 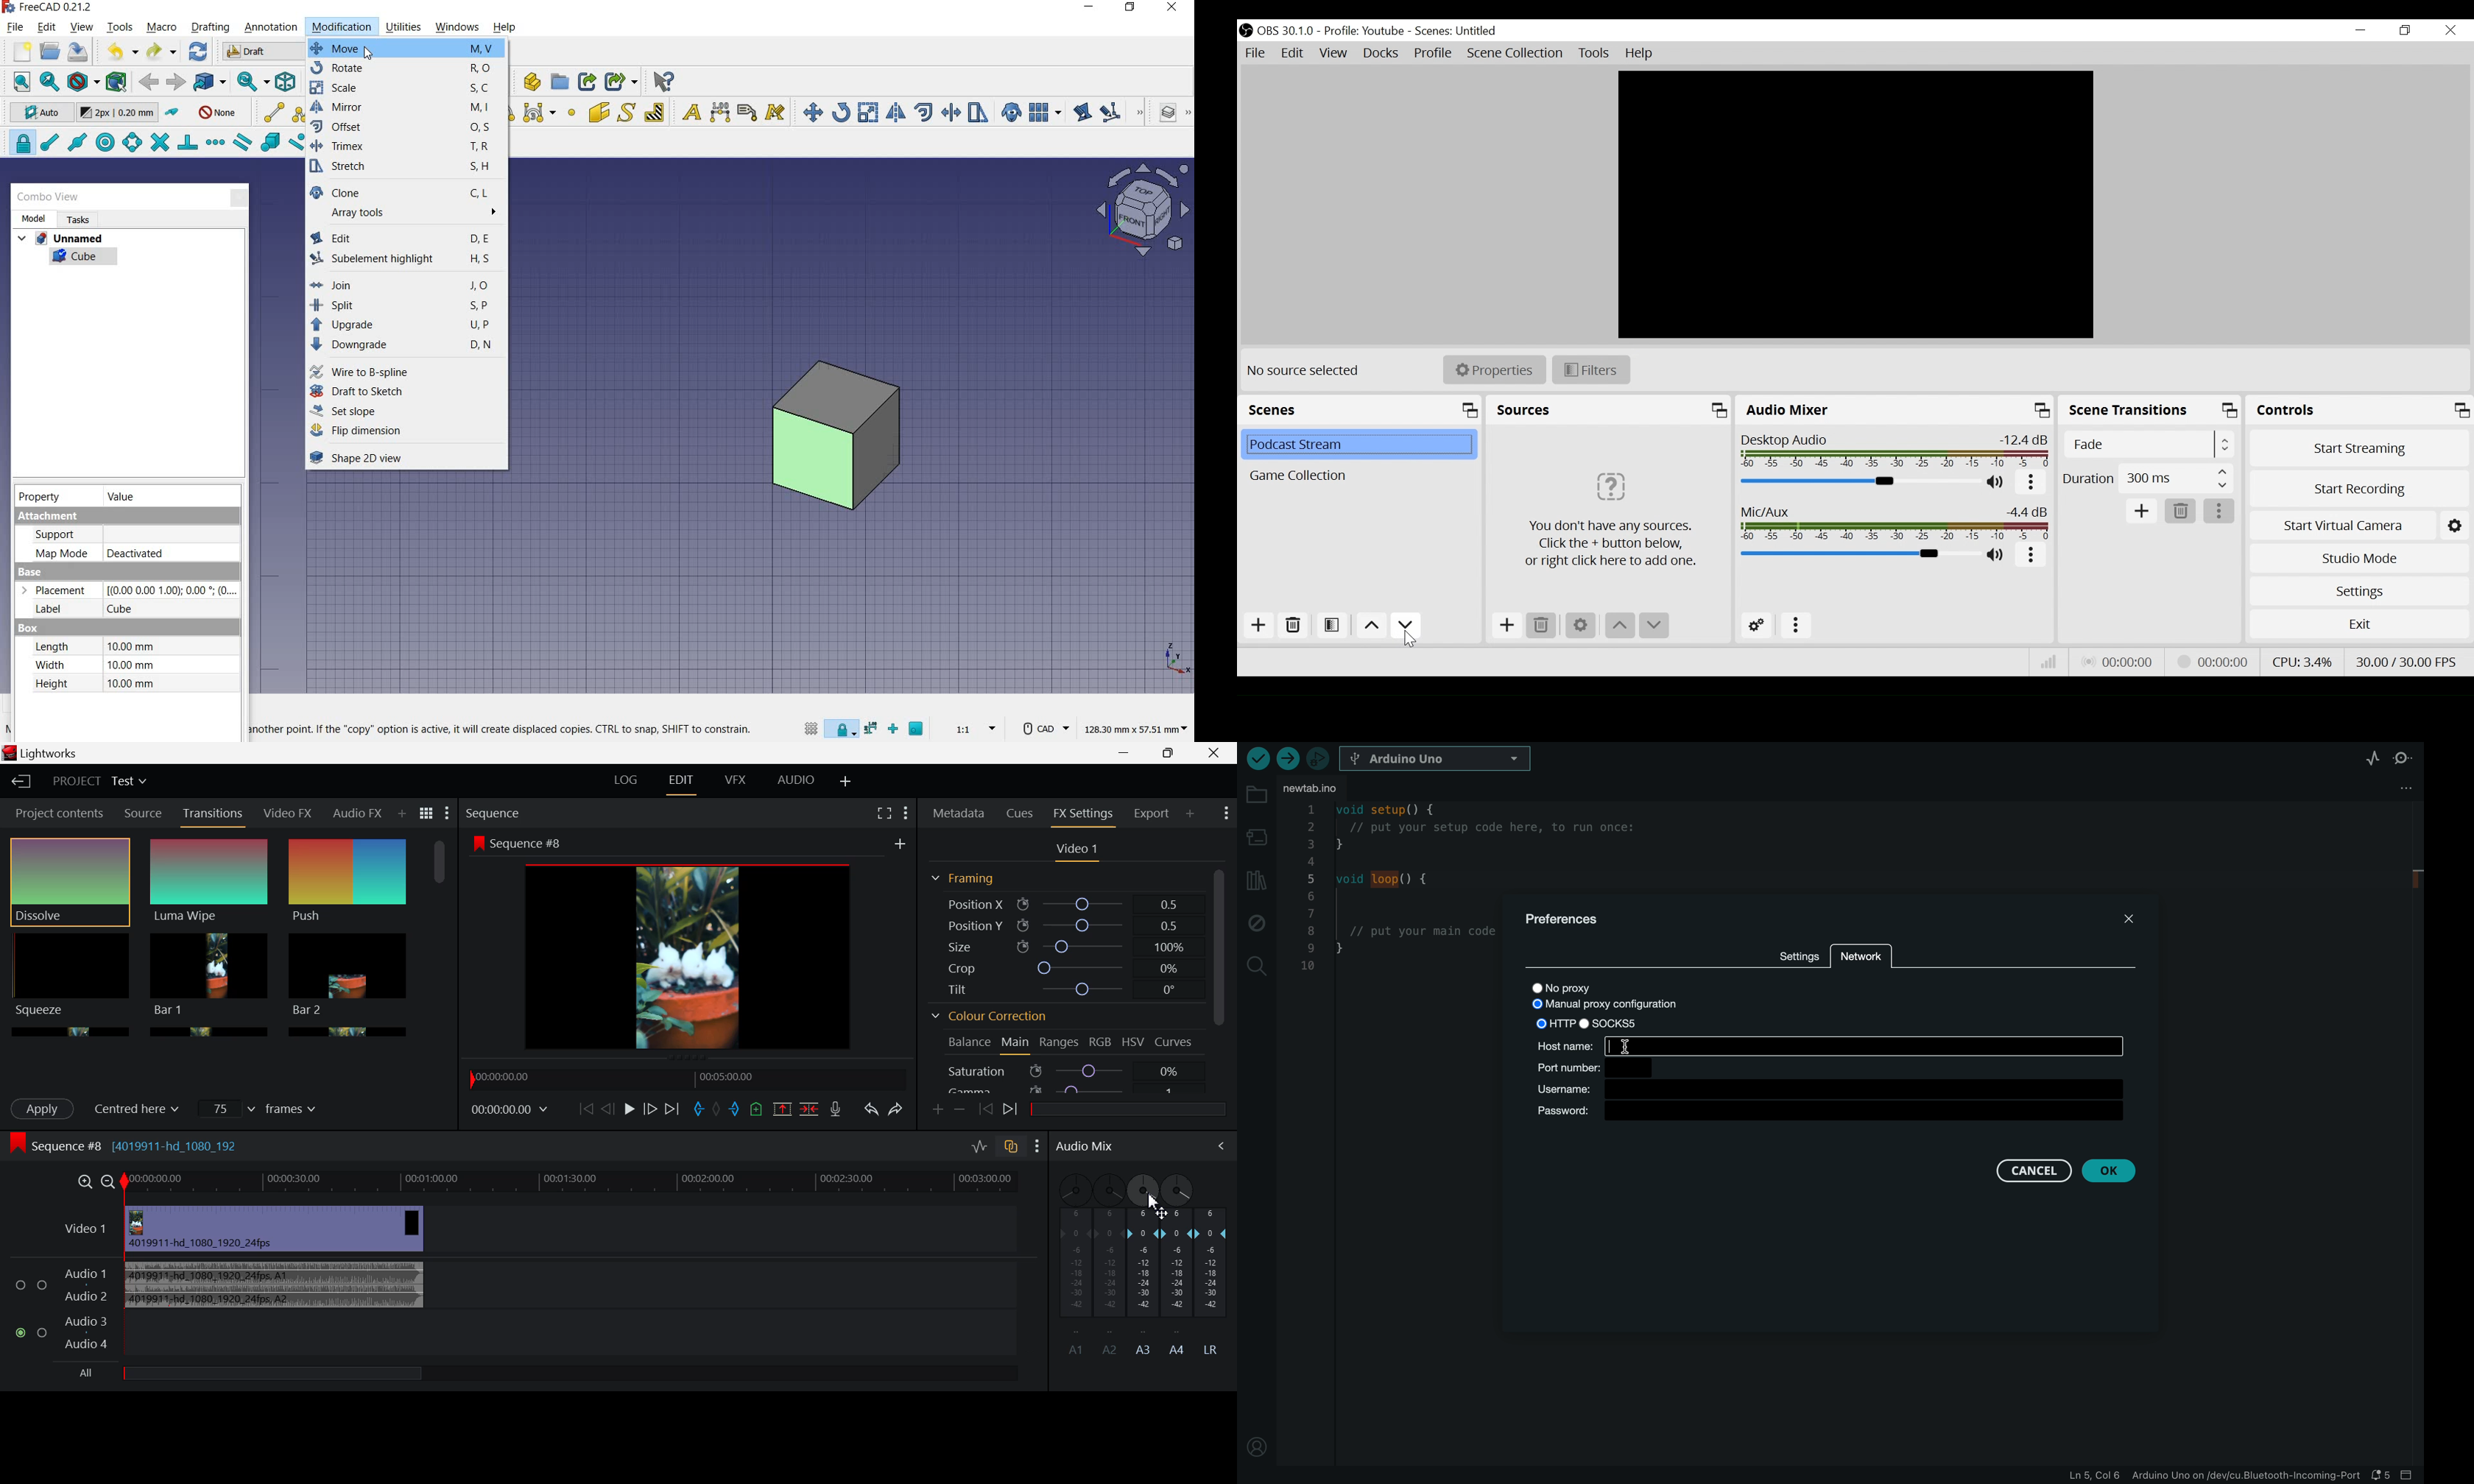 What do you see at coordinates (54, 812) in the screenshot?
I see `Project contents` at bounding box center [54, 812].